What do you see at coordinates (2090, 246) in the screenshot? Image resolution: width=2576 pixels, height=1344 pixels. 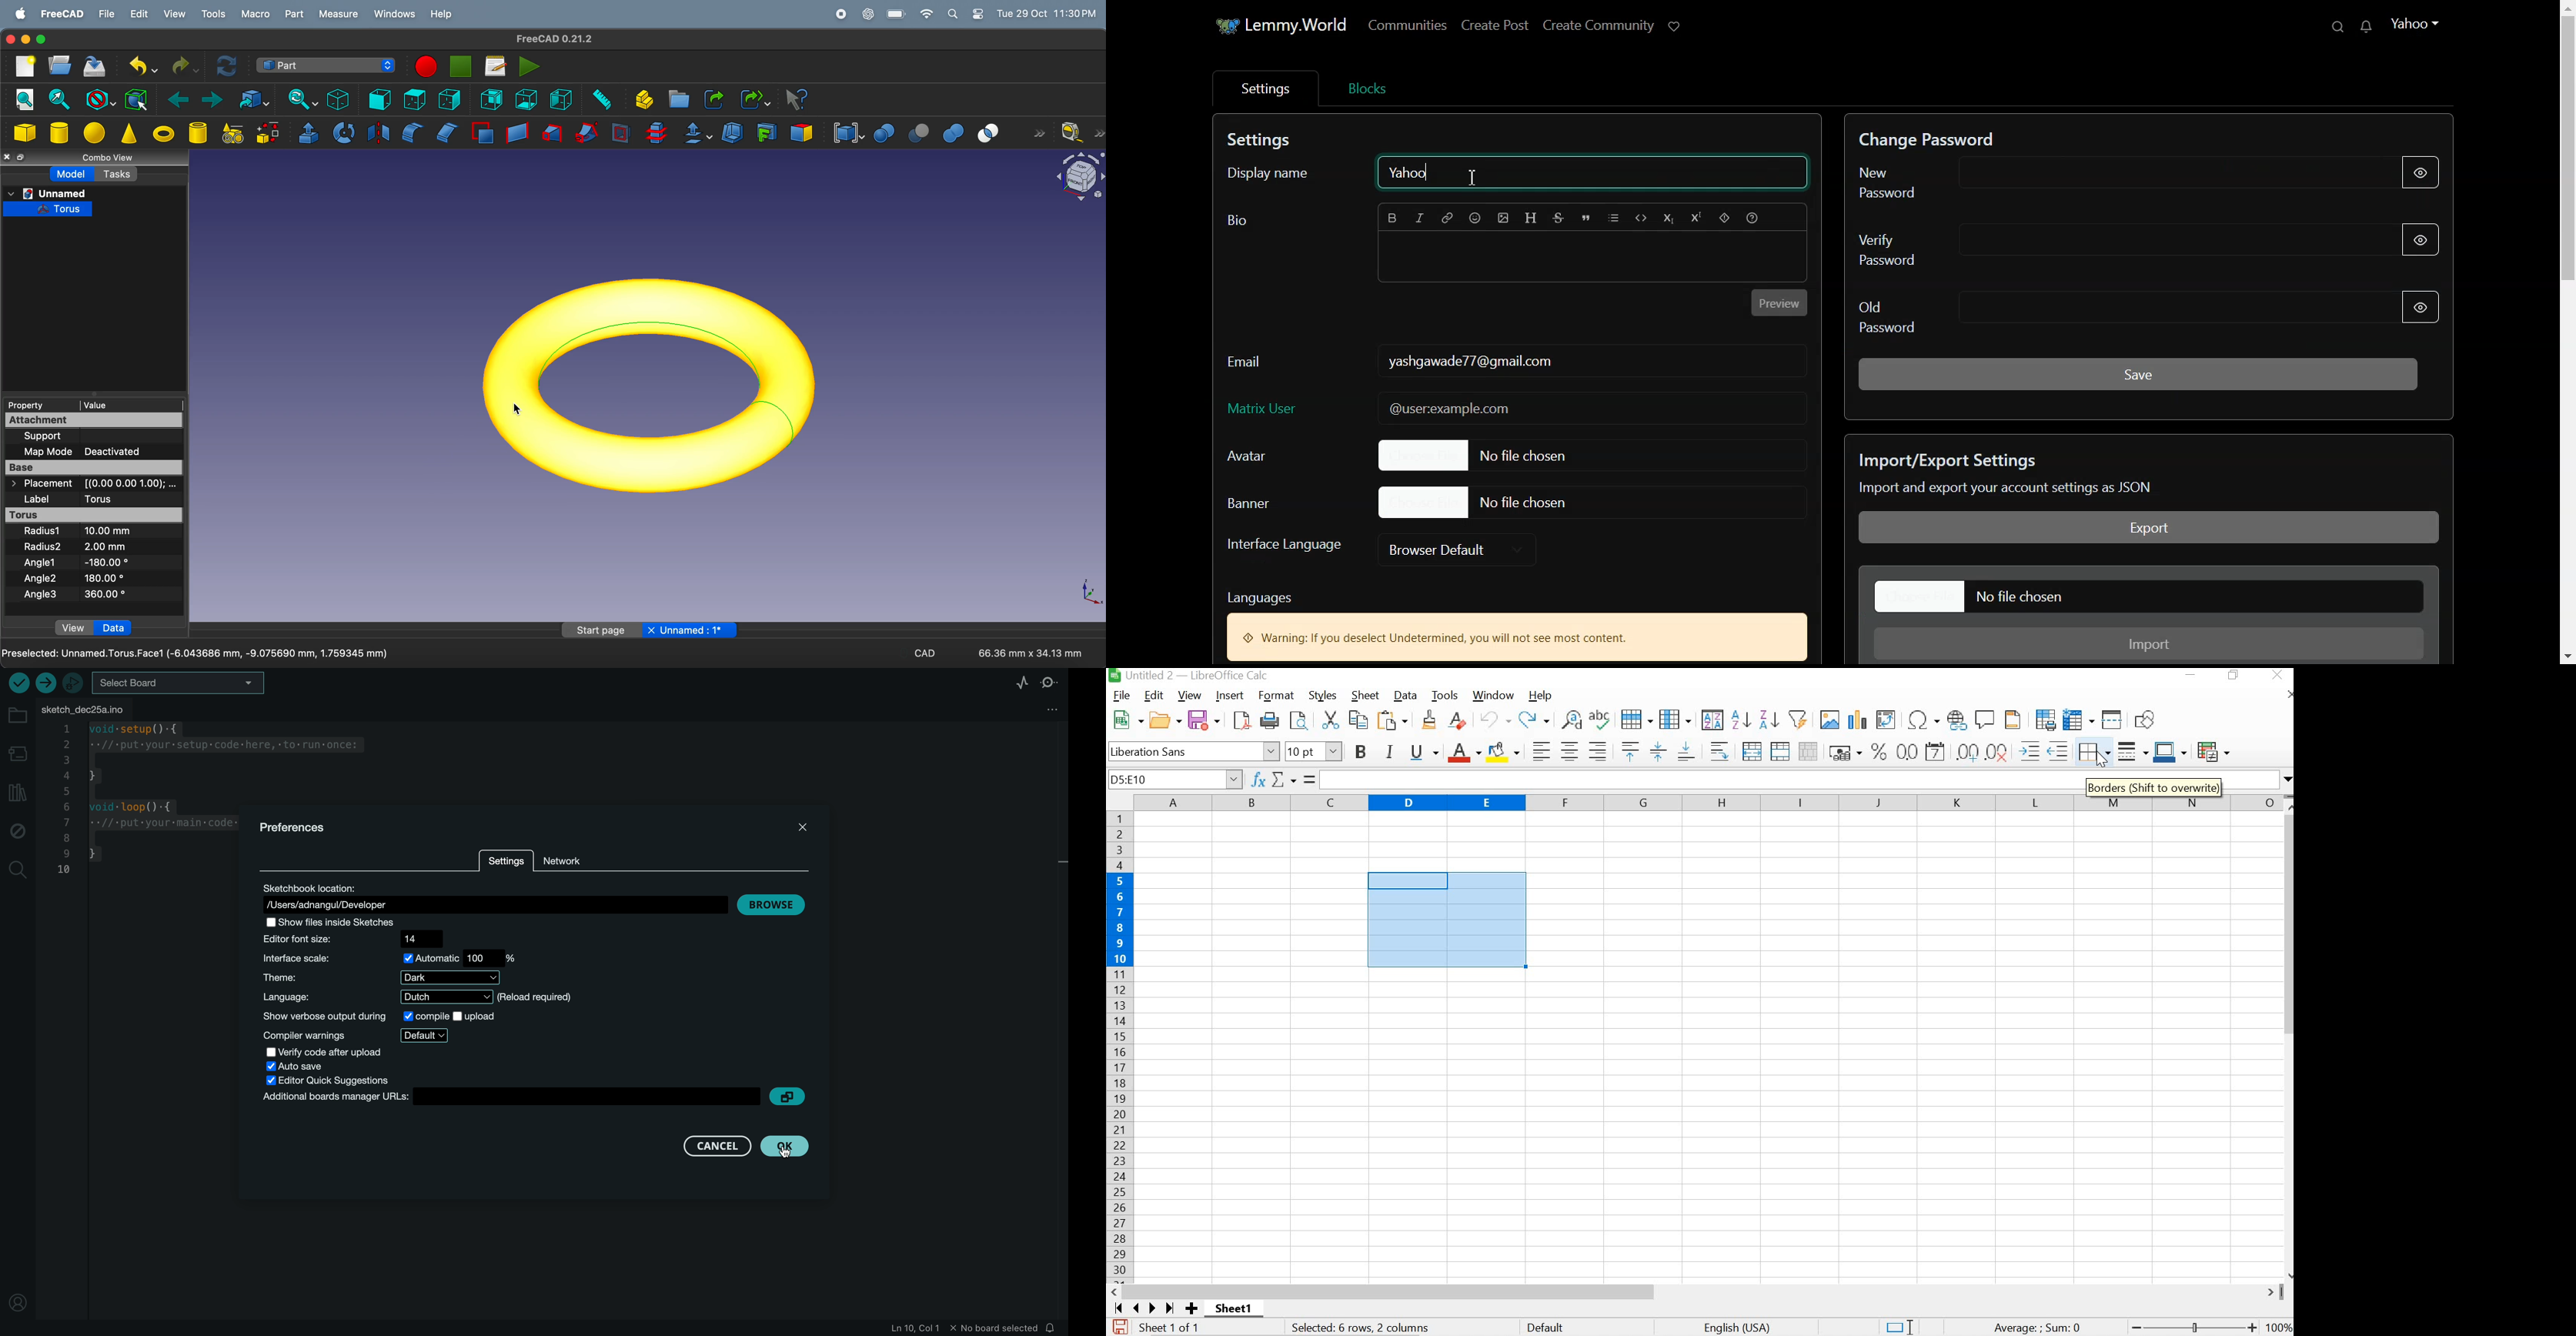 I see `Verify password` at bounding box center [2090, 246].